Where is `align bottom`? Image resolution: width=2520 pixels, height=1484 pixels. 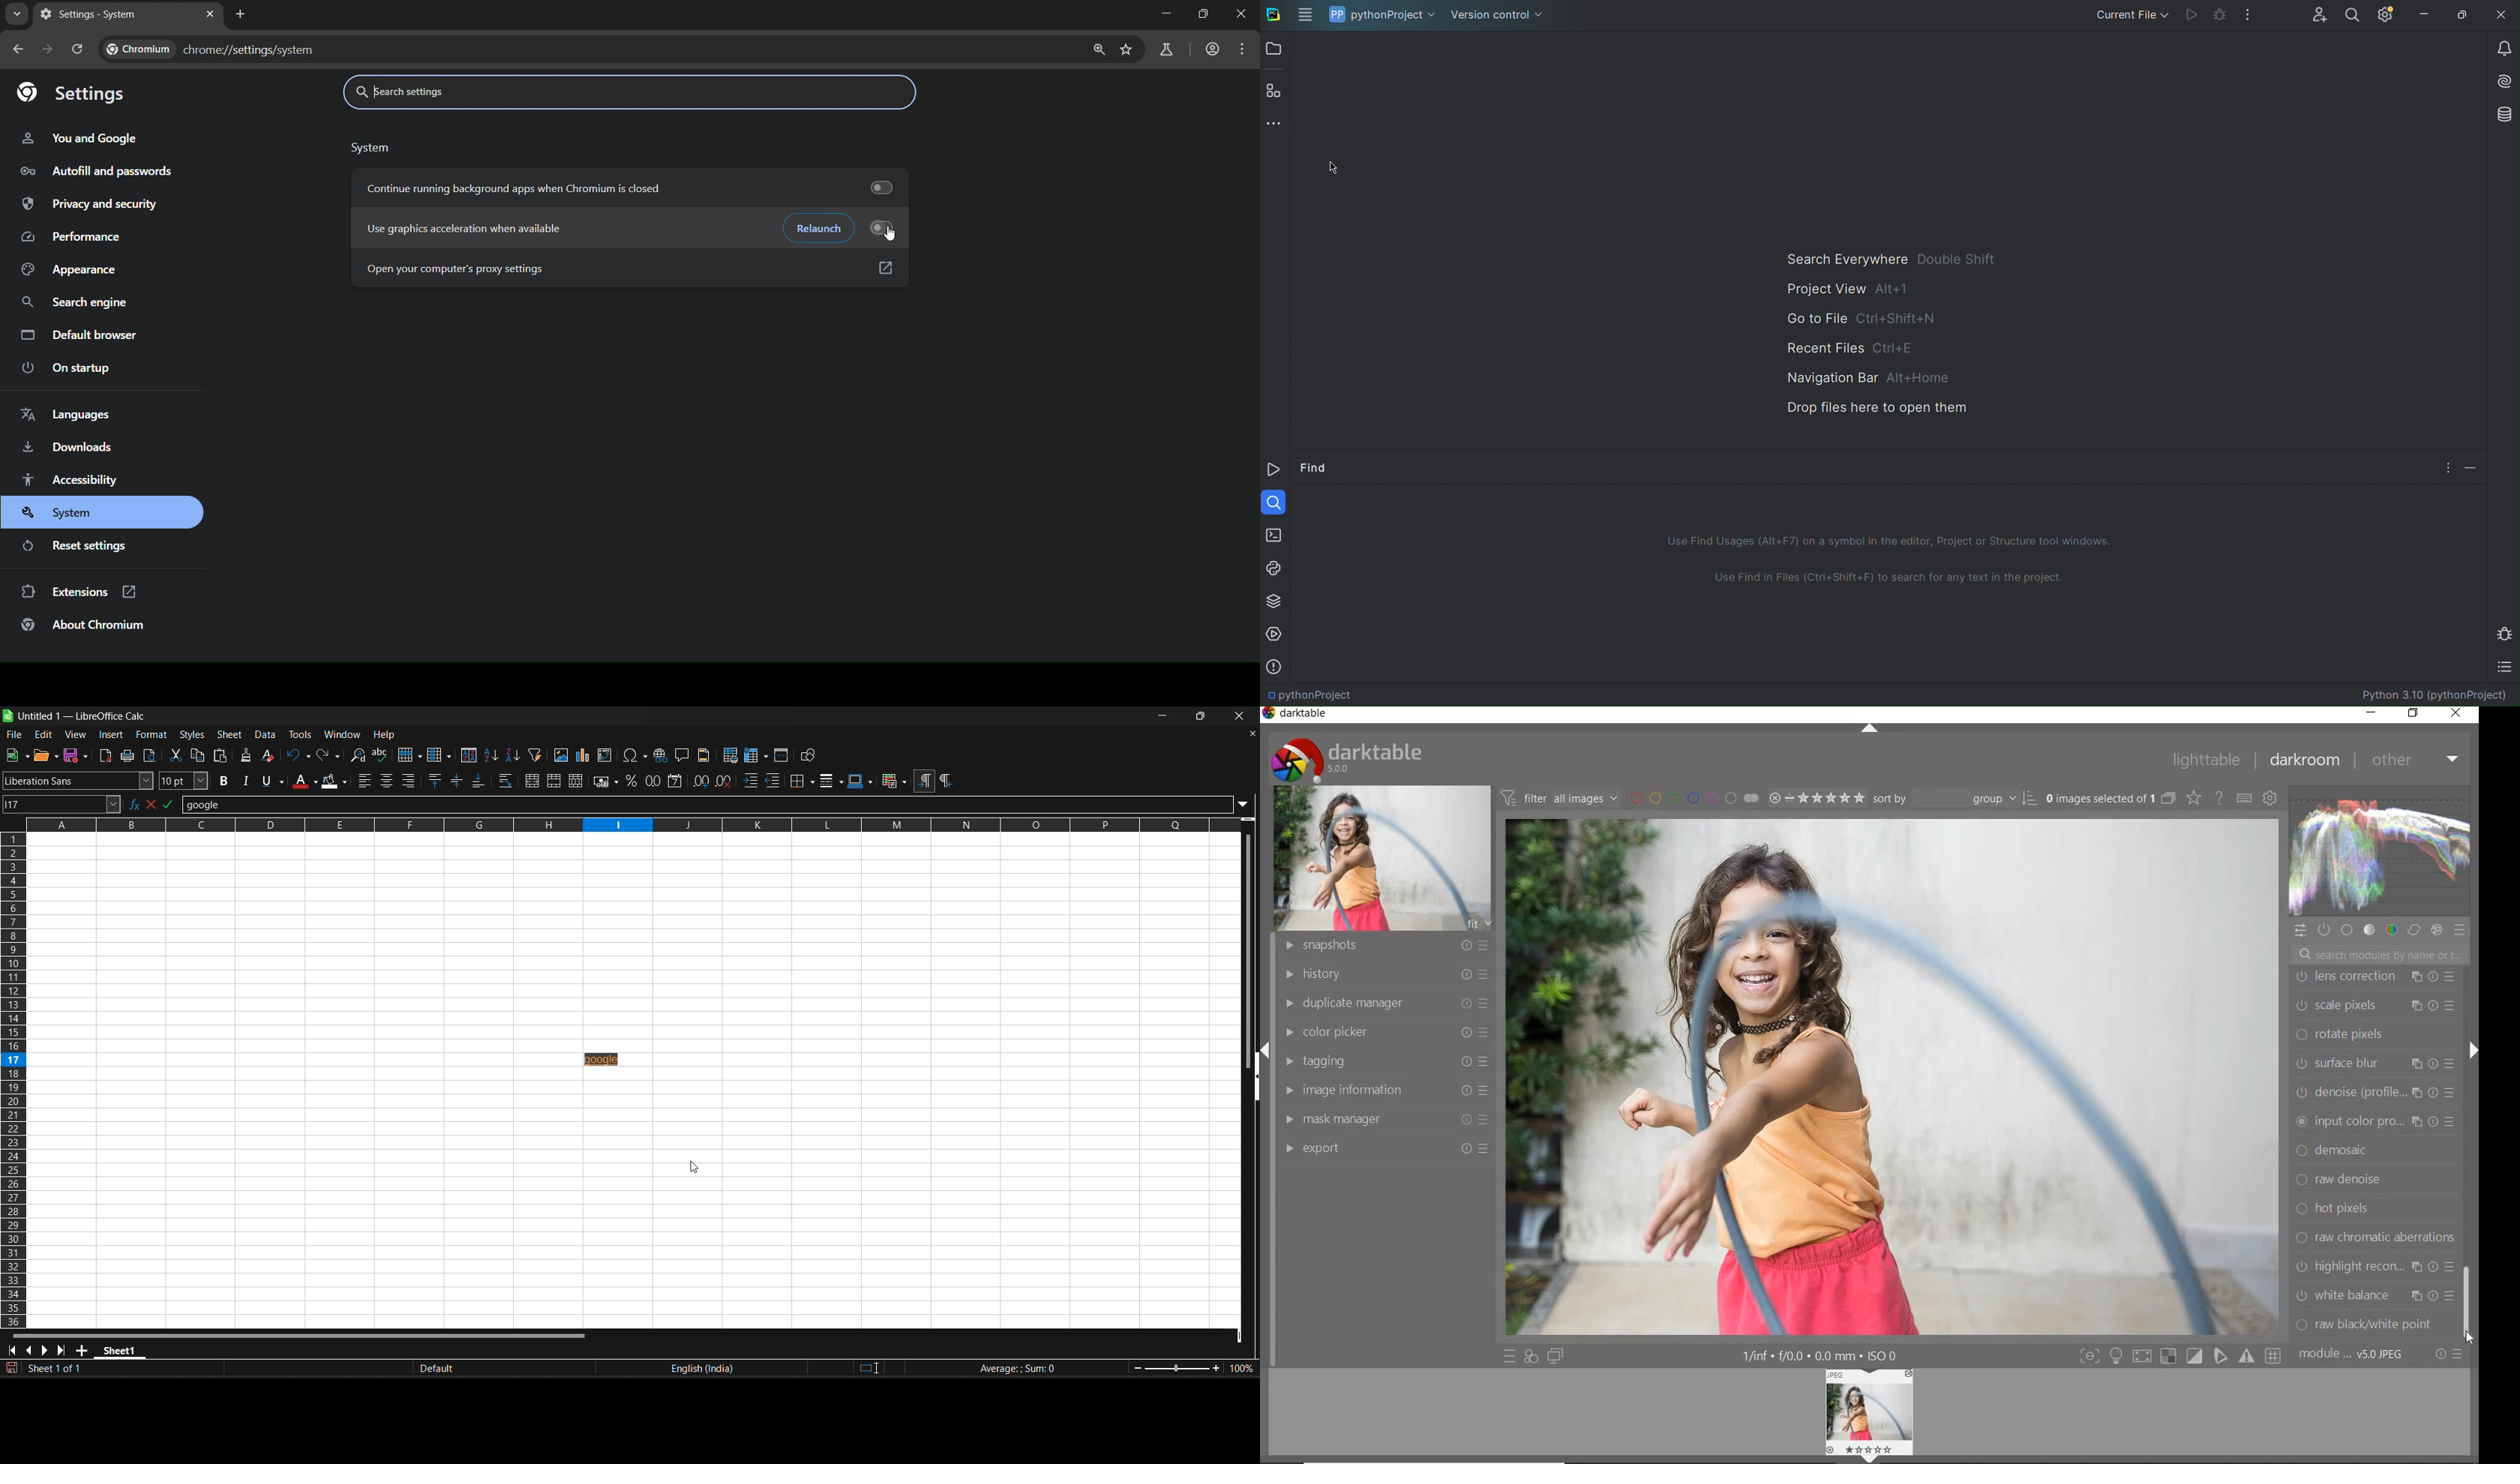
align bottom is located at coordinates (478, 781).